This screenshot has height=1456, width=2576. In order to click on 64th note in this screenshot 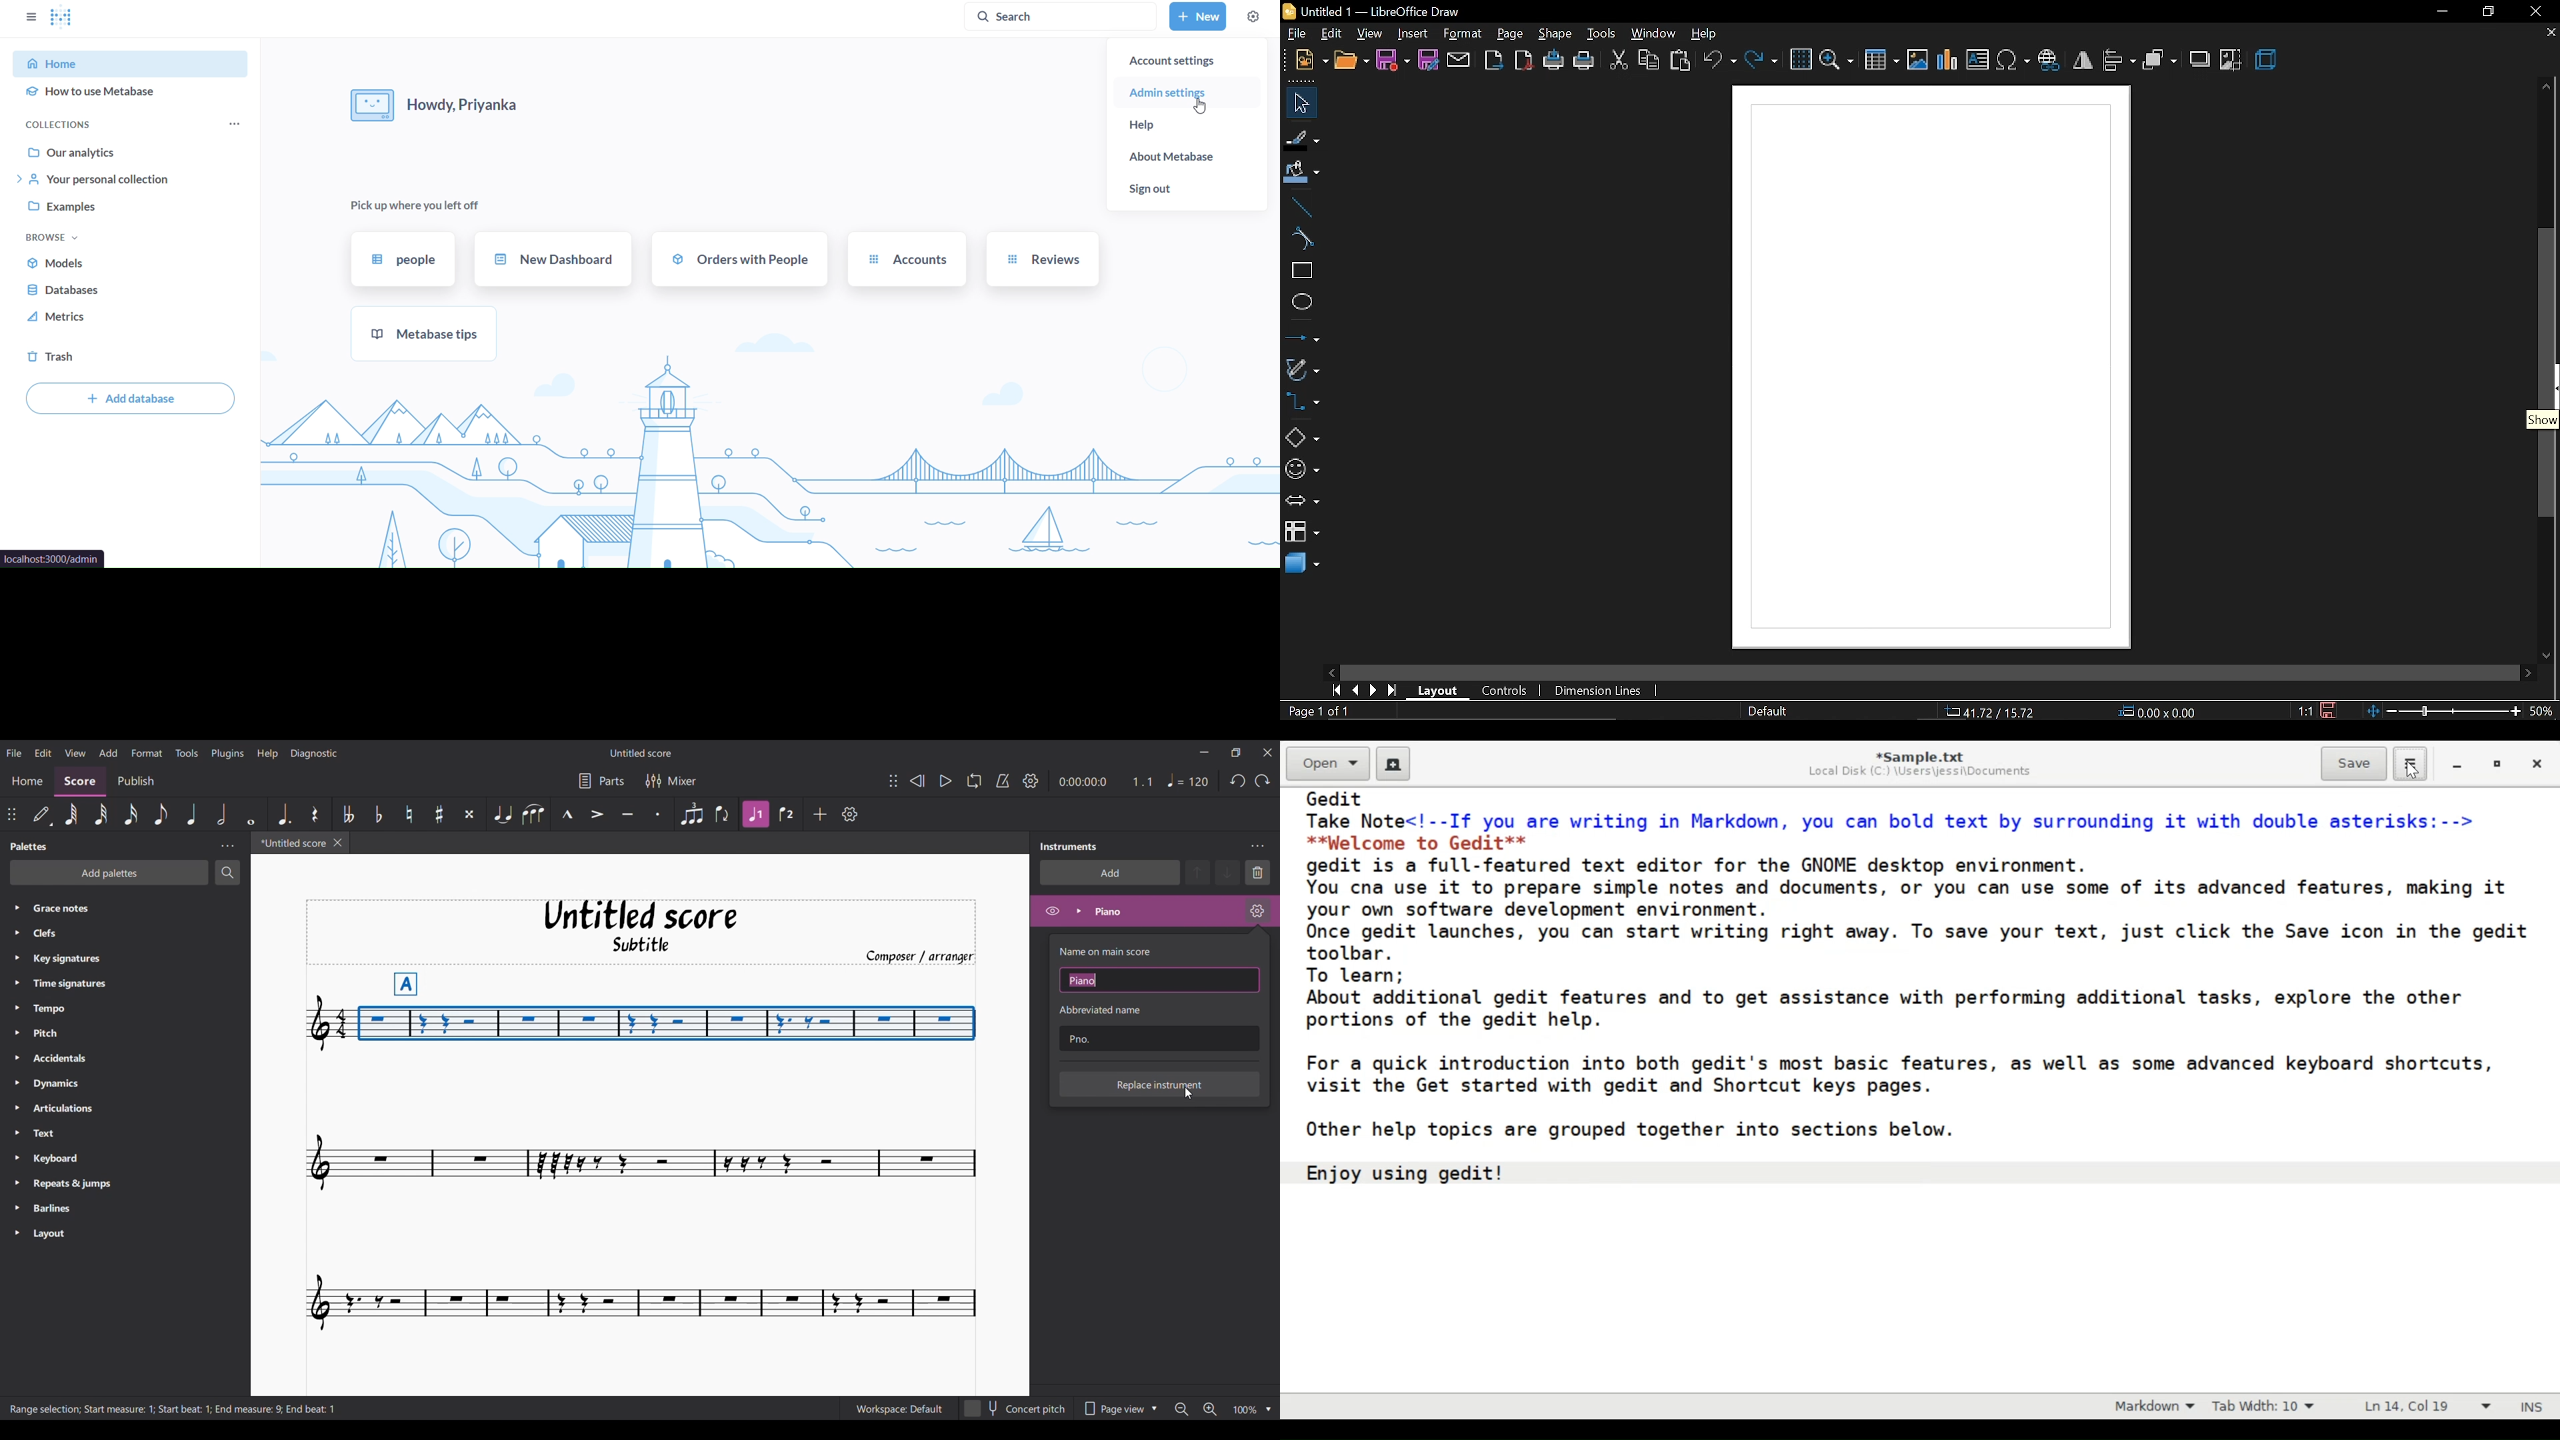, I will do `click(71, 814)`.